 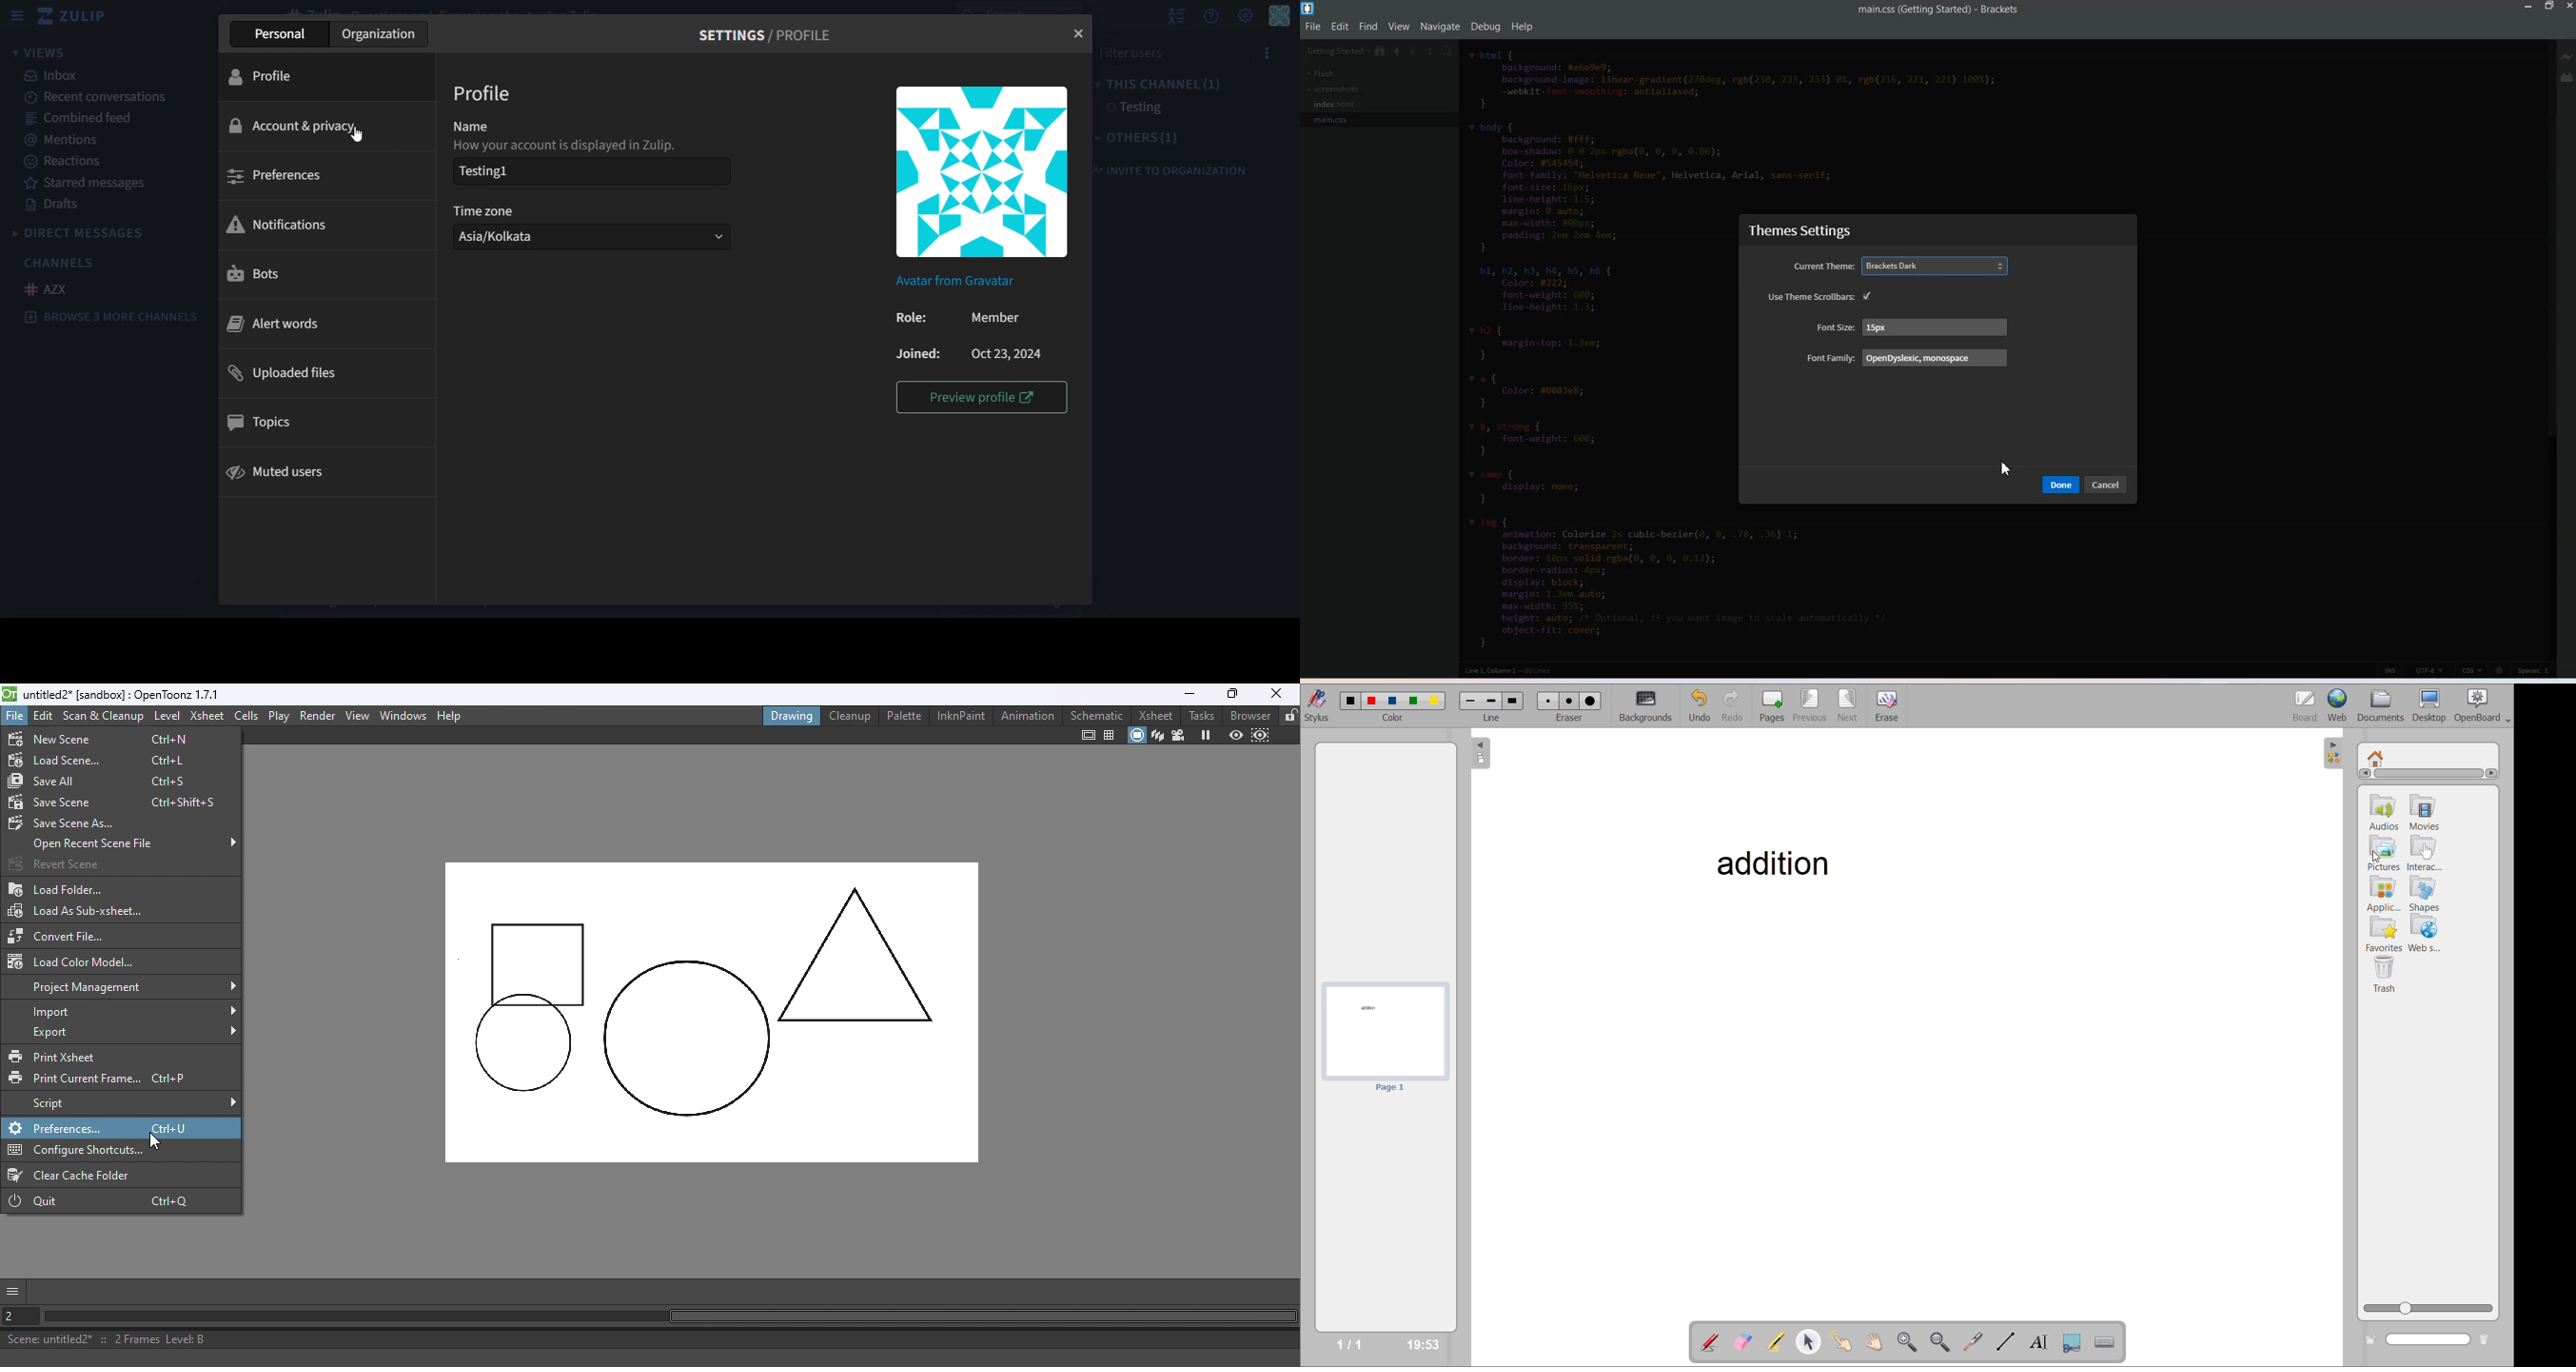 What do you see at coordinates (133, 1104) in the screenshot?
I see `Script` at bounding box center [133, 1104].